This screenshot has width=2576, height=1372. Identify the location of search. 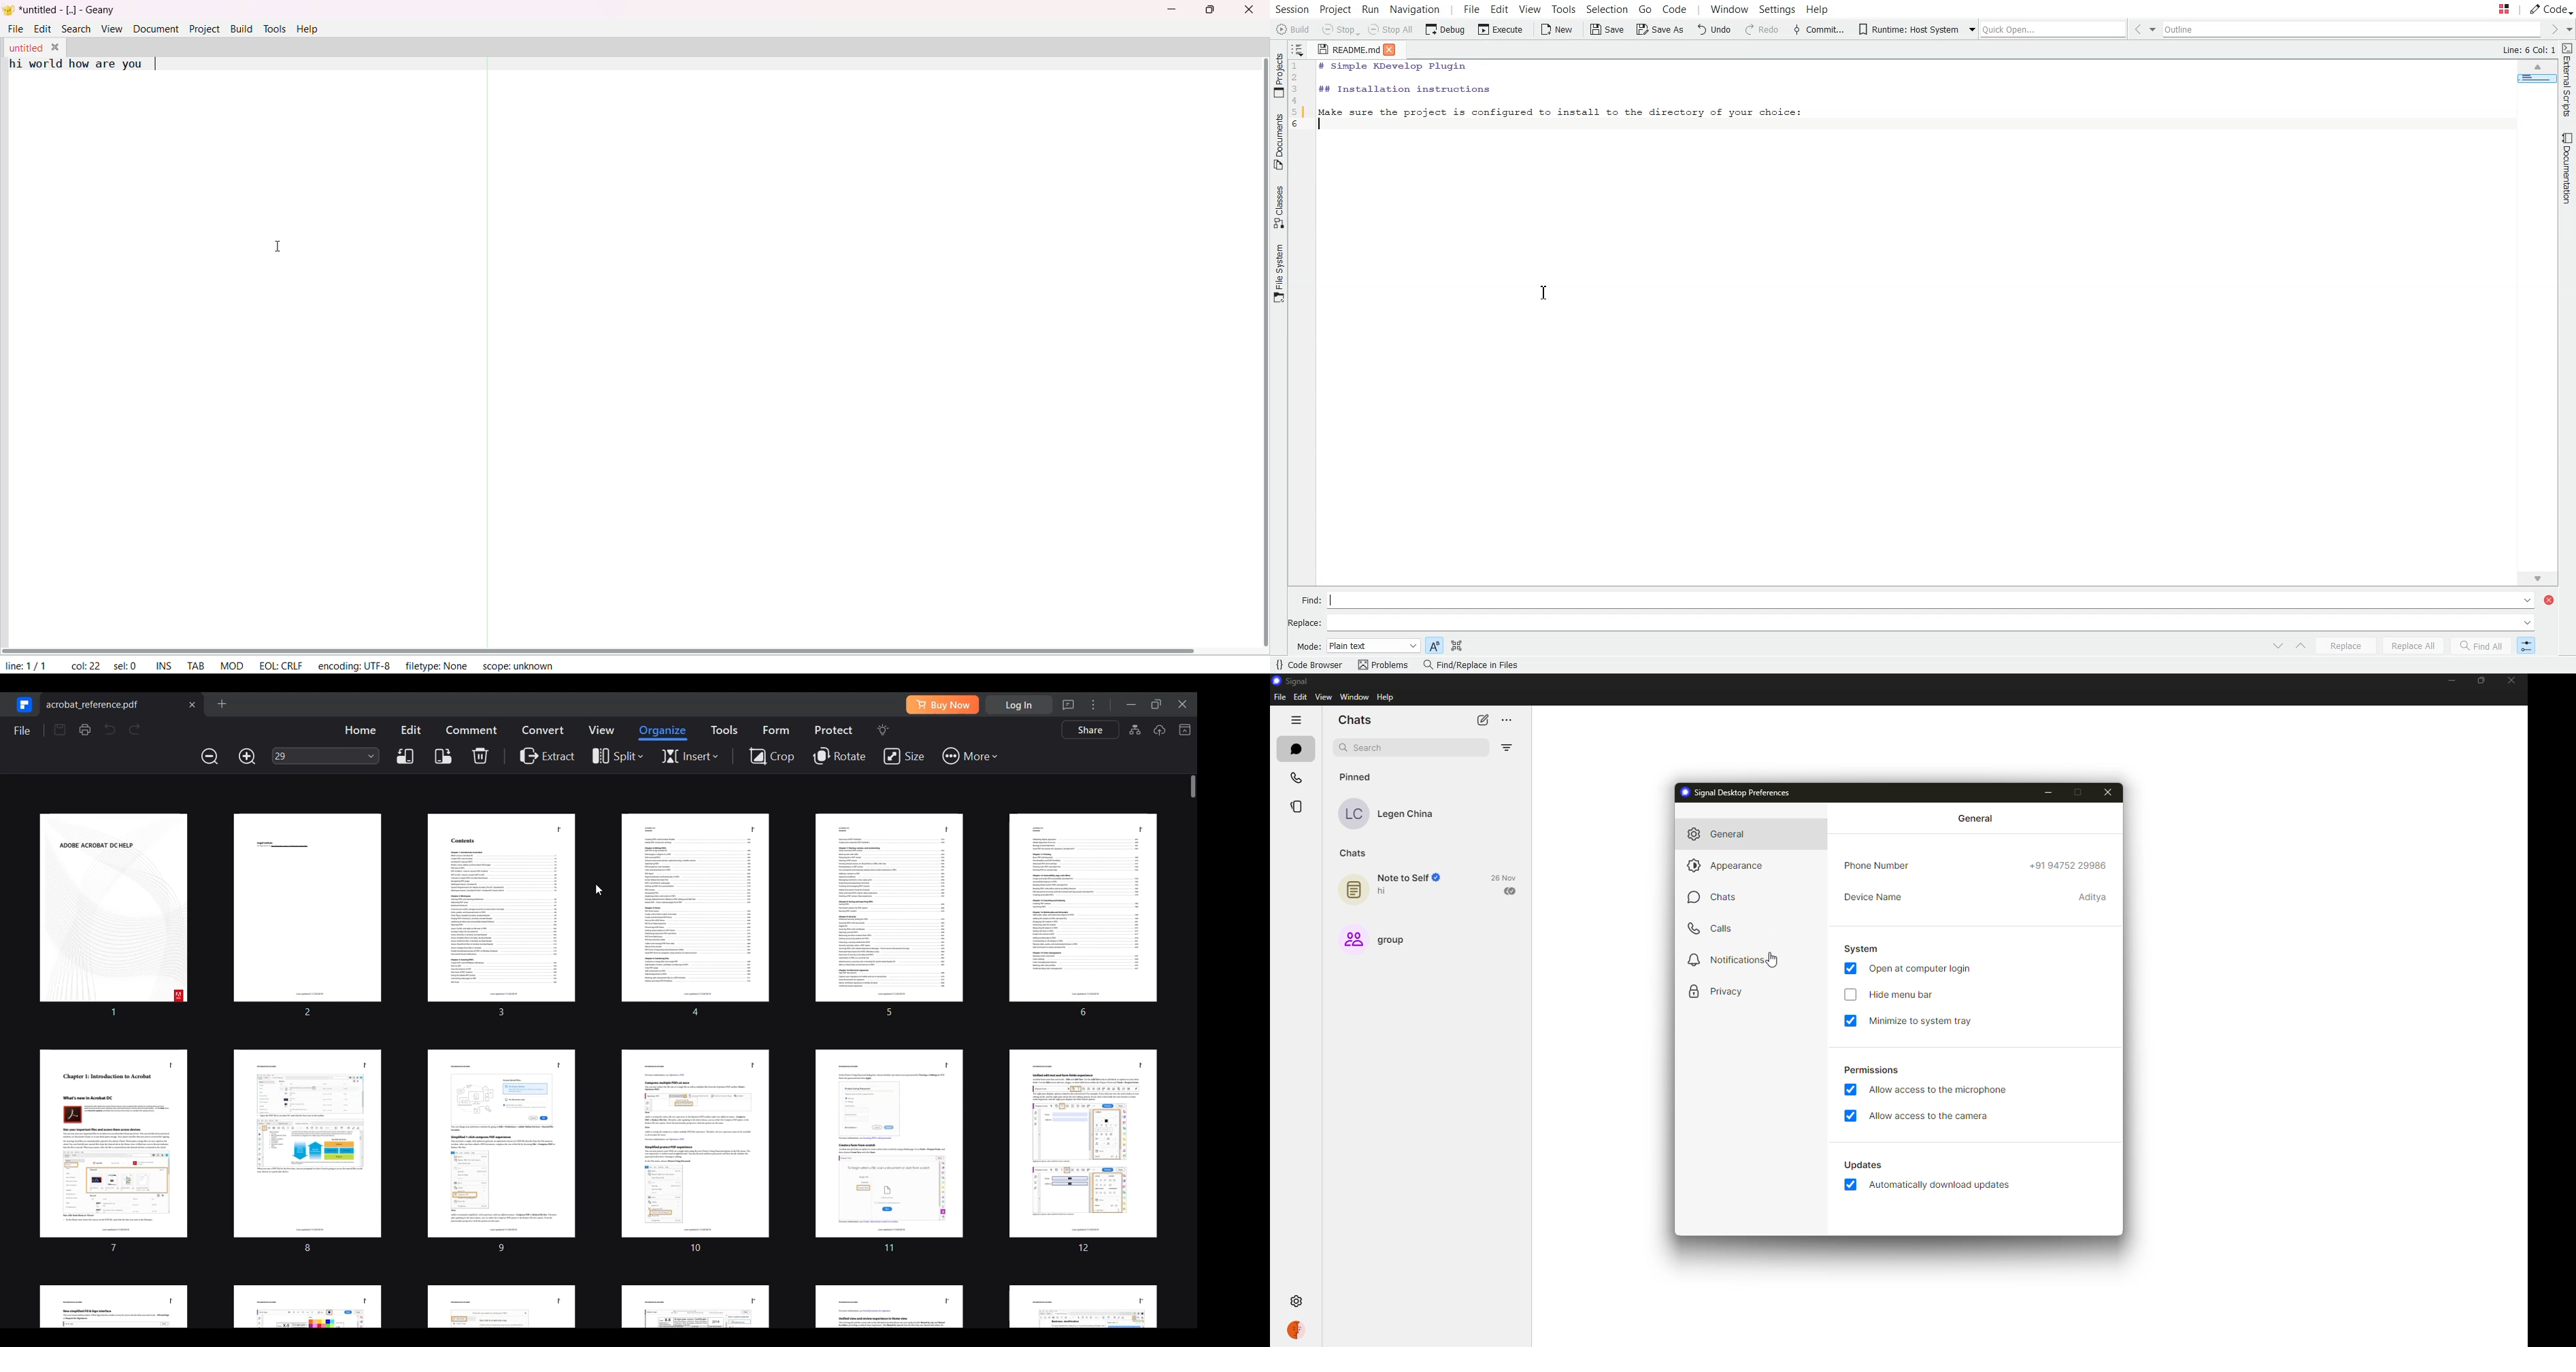
(1372, 747).